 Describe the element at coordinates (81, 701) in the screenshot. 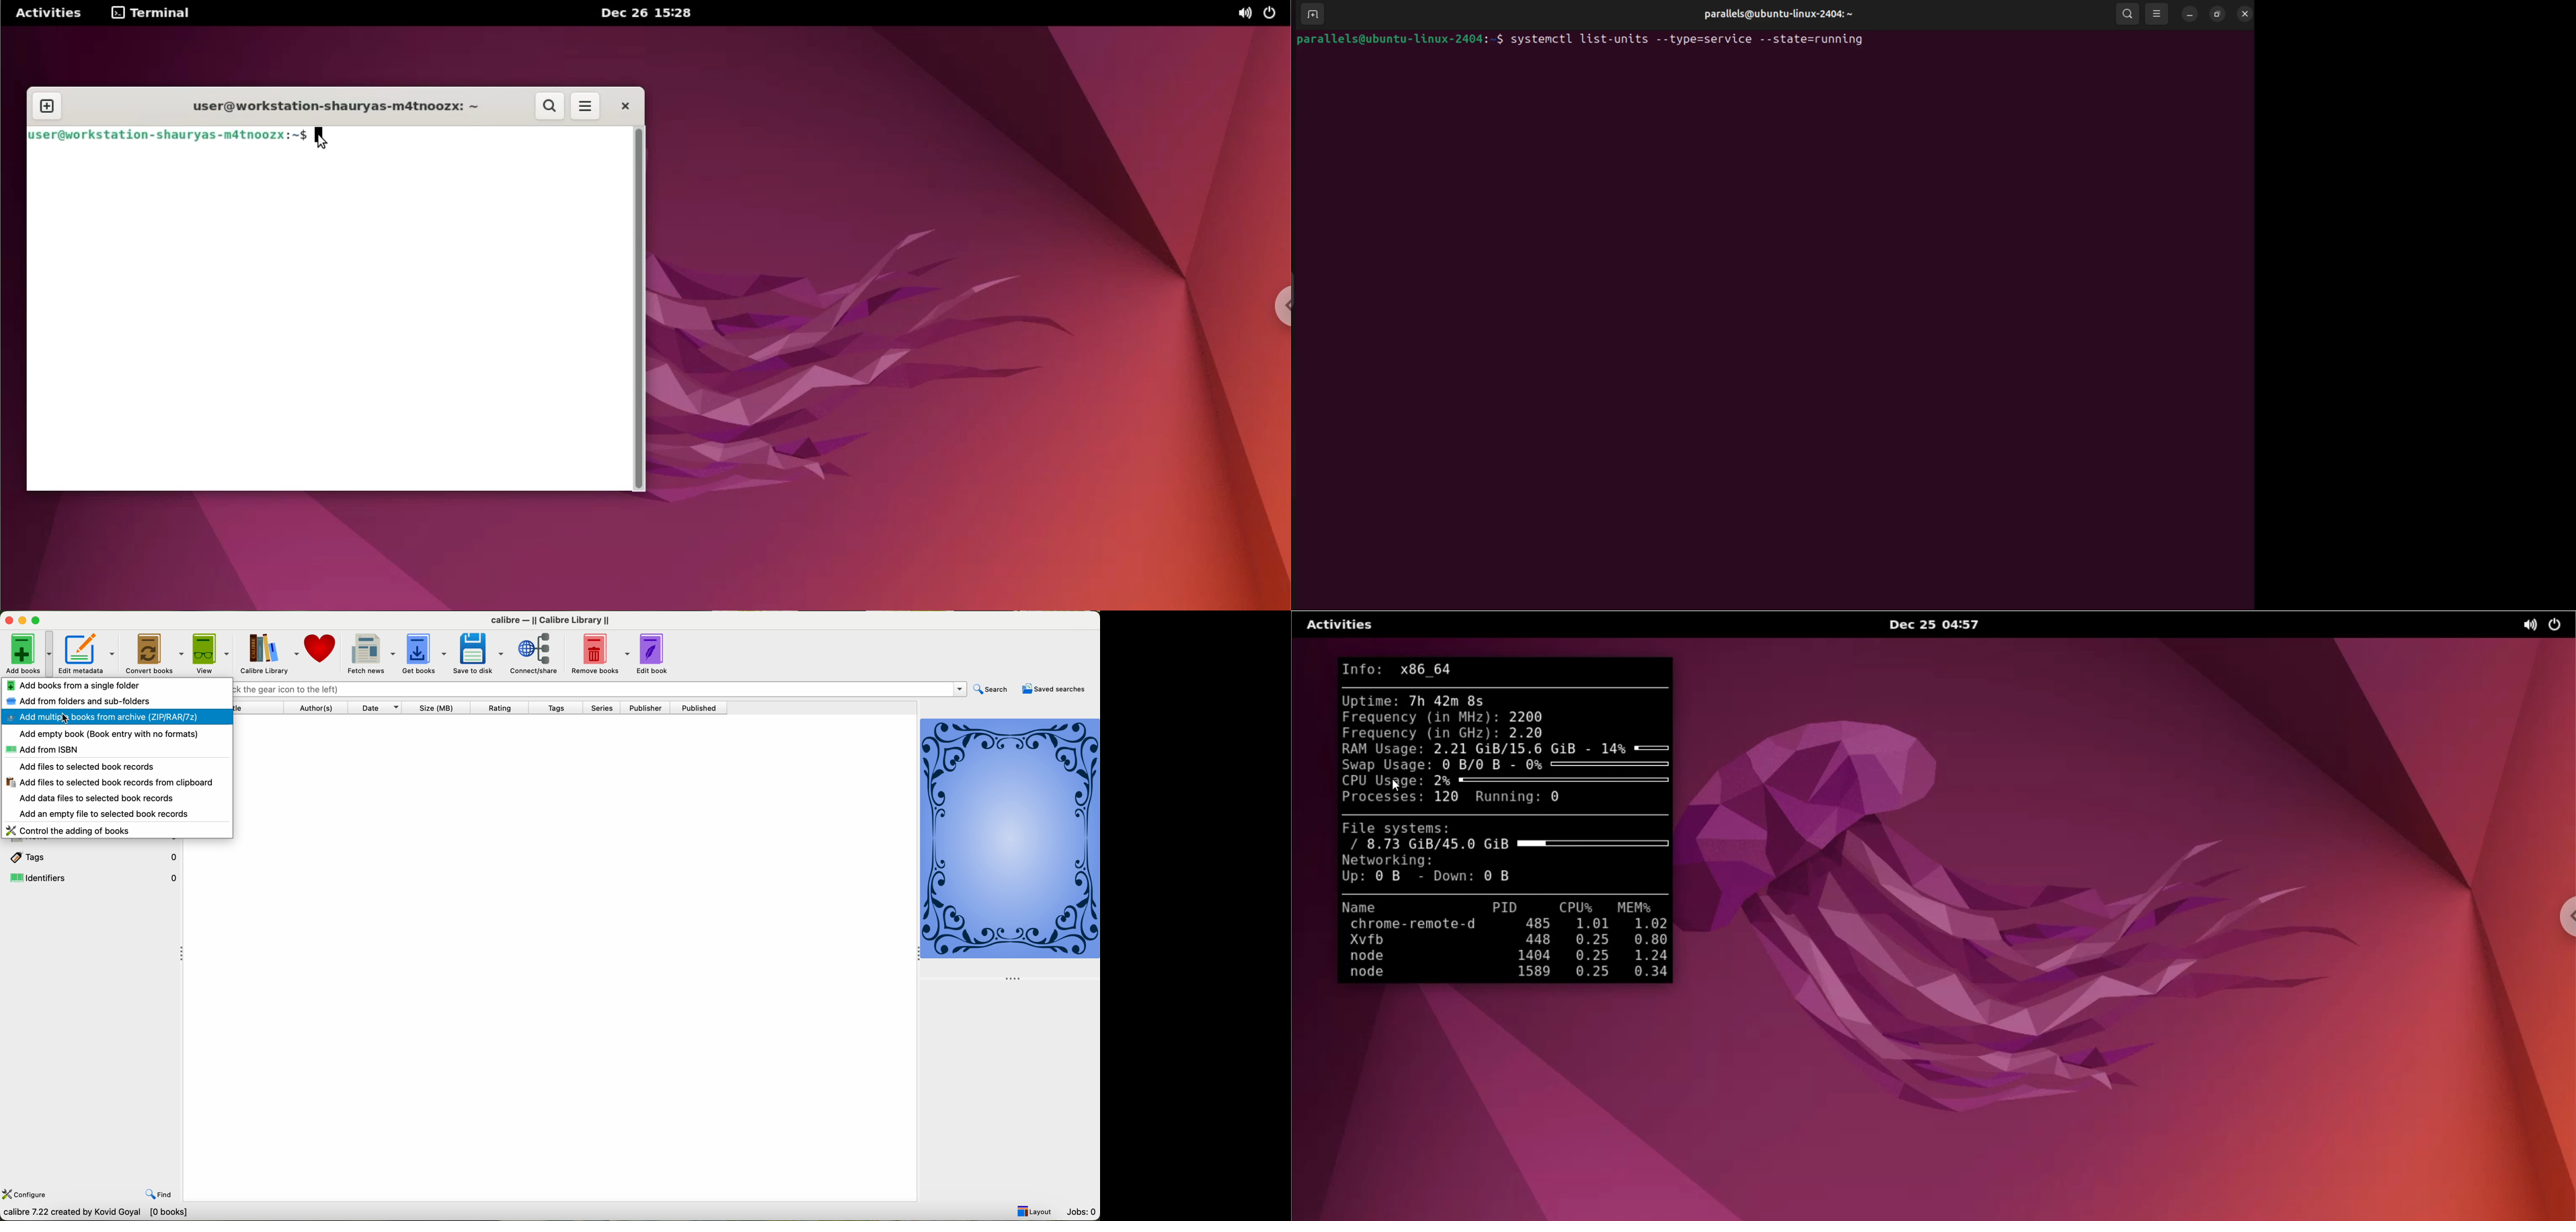

I see `add from folders and subfolders` at that location.